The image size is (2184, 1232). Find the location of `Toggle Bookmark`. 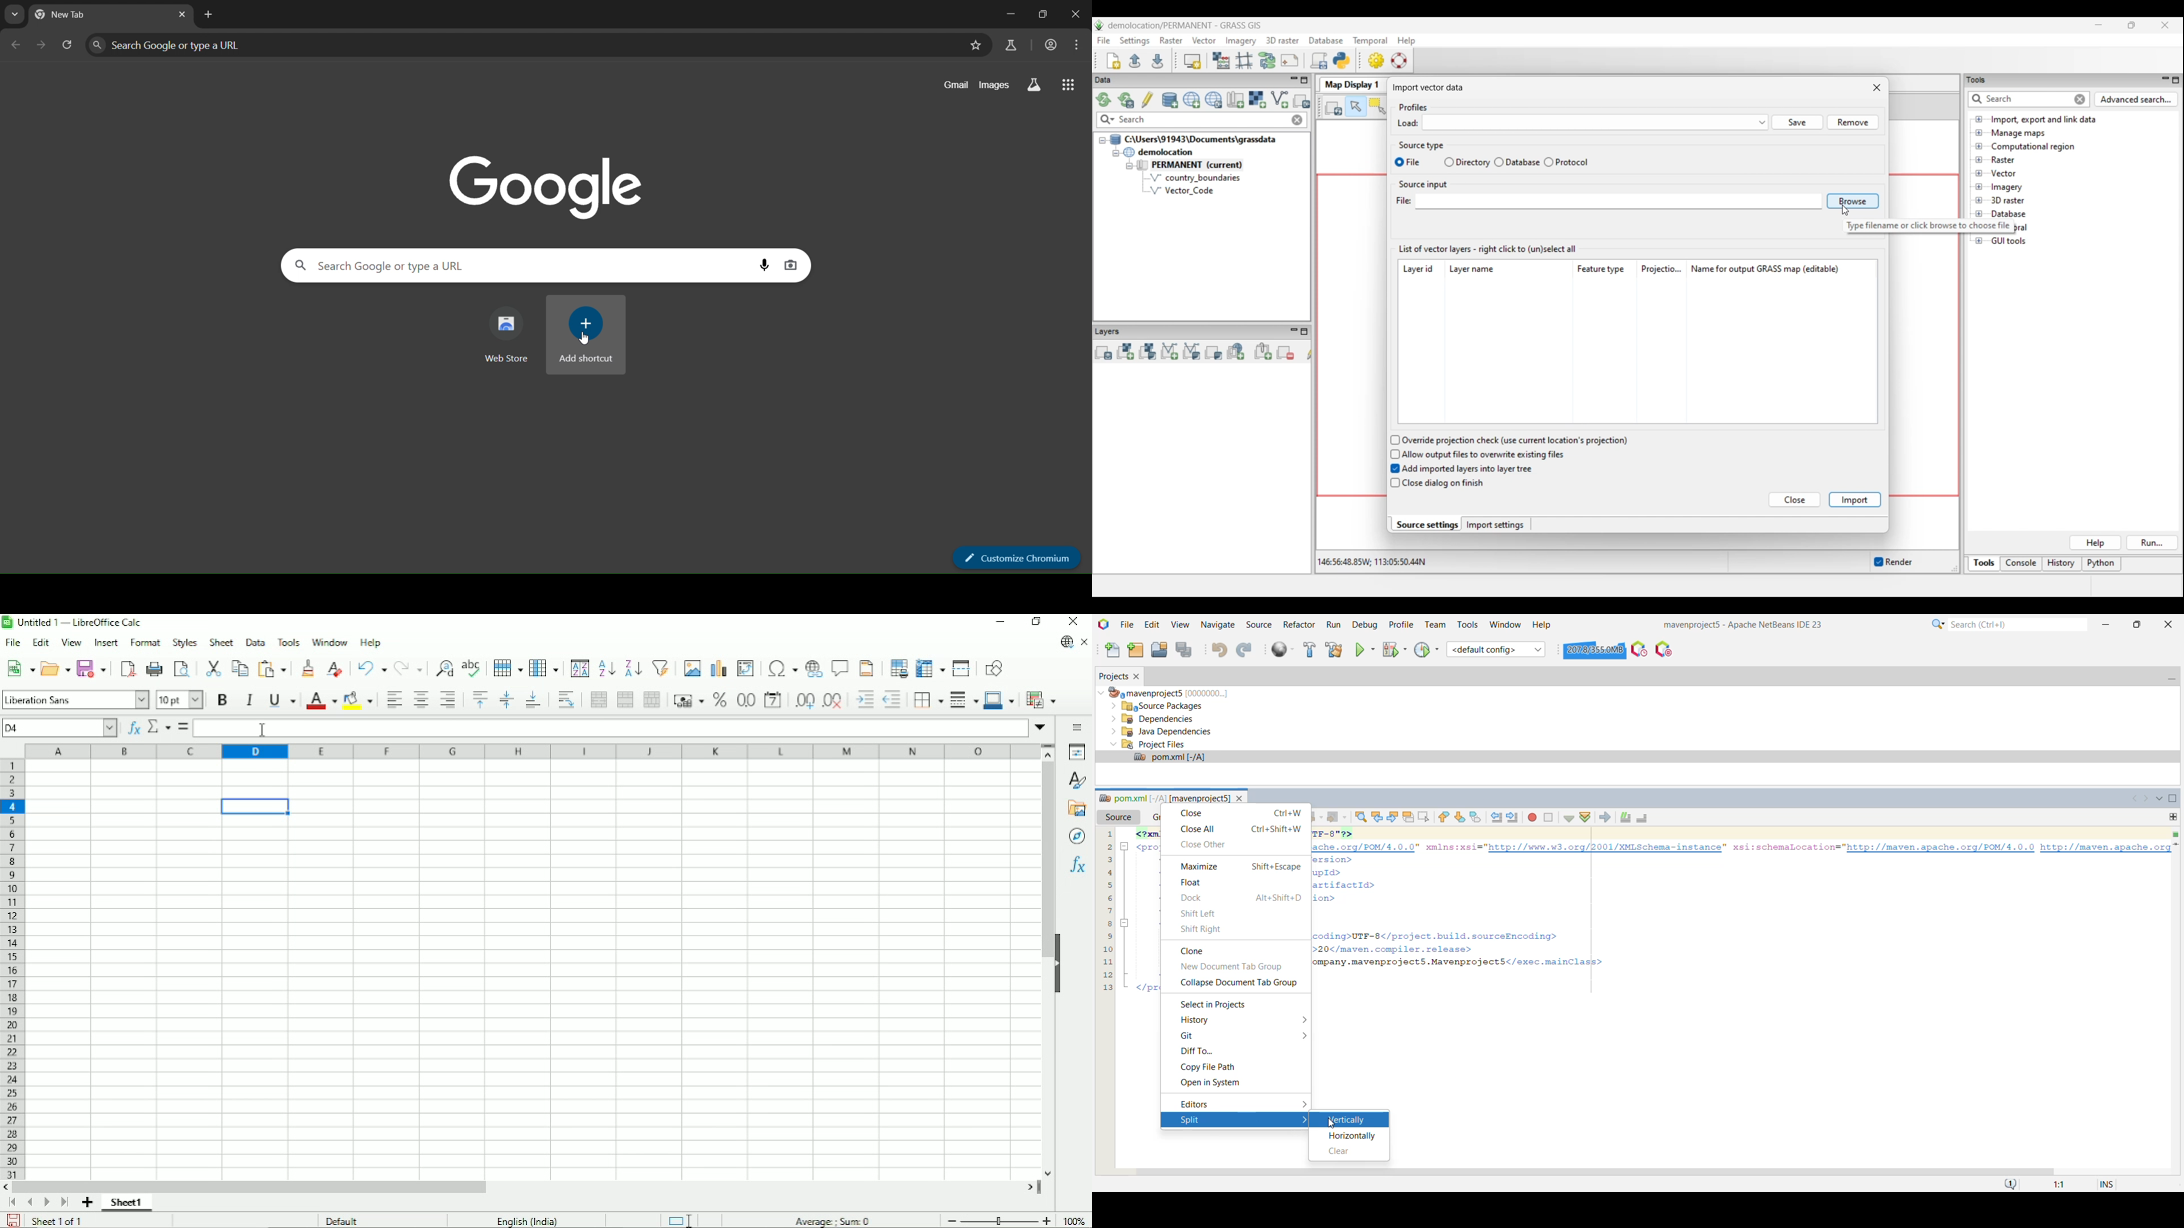

Toggle Bookmark is located at coordinates (1476, 818).